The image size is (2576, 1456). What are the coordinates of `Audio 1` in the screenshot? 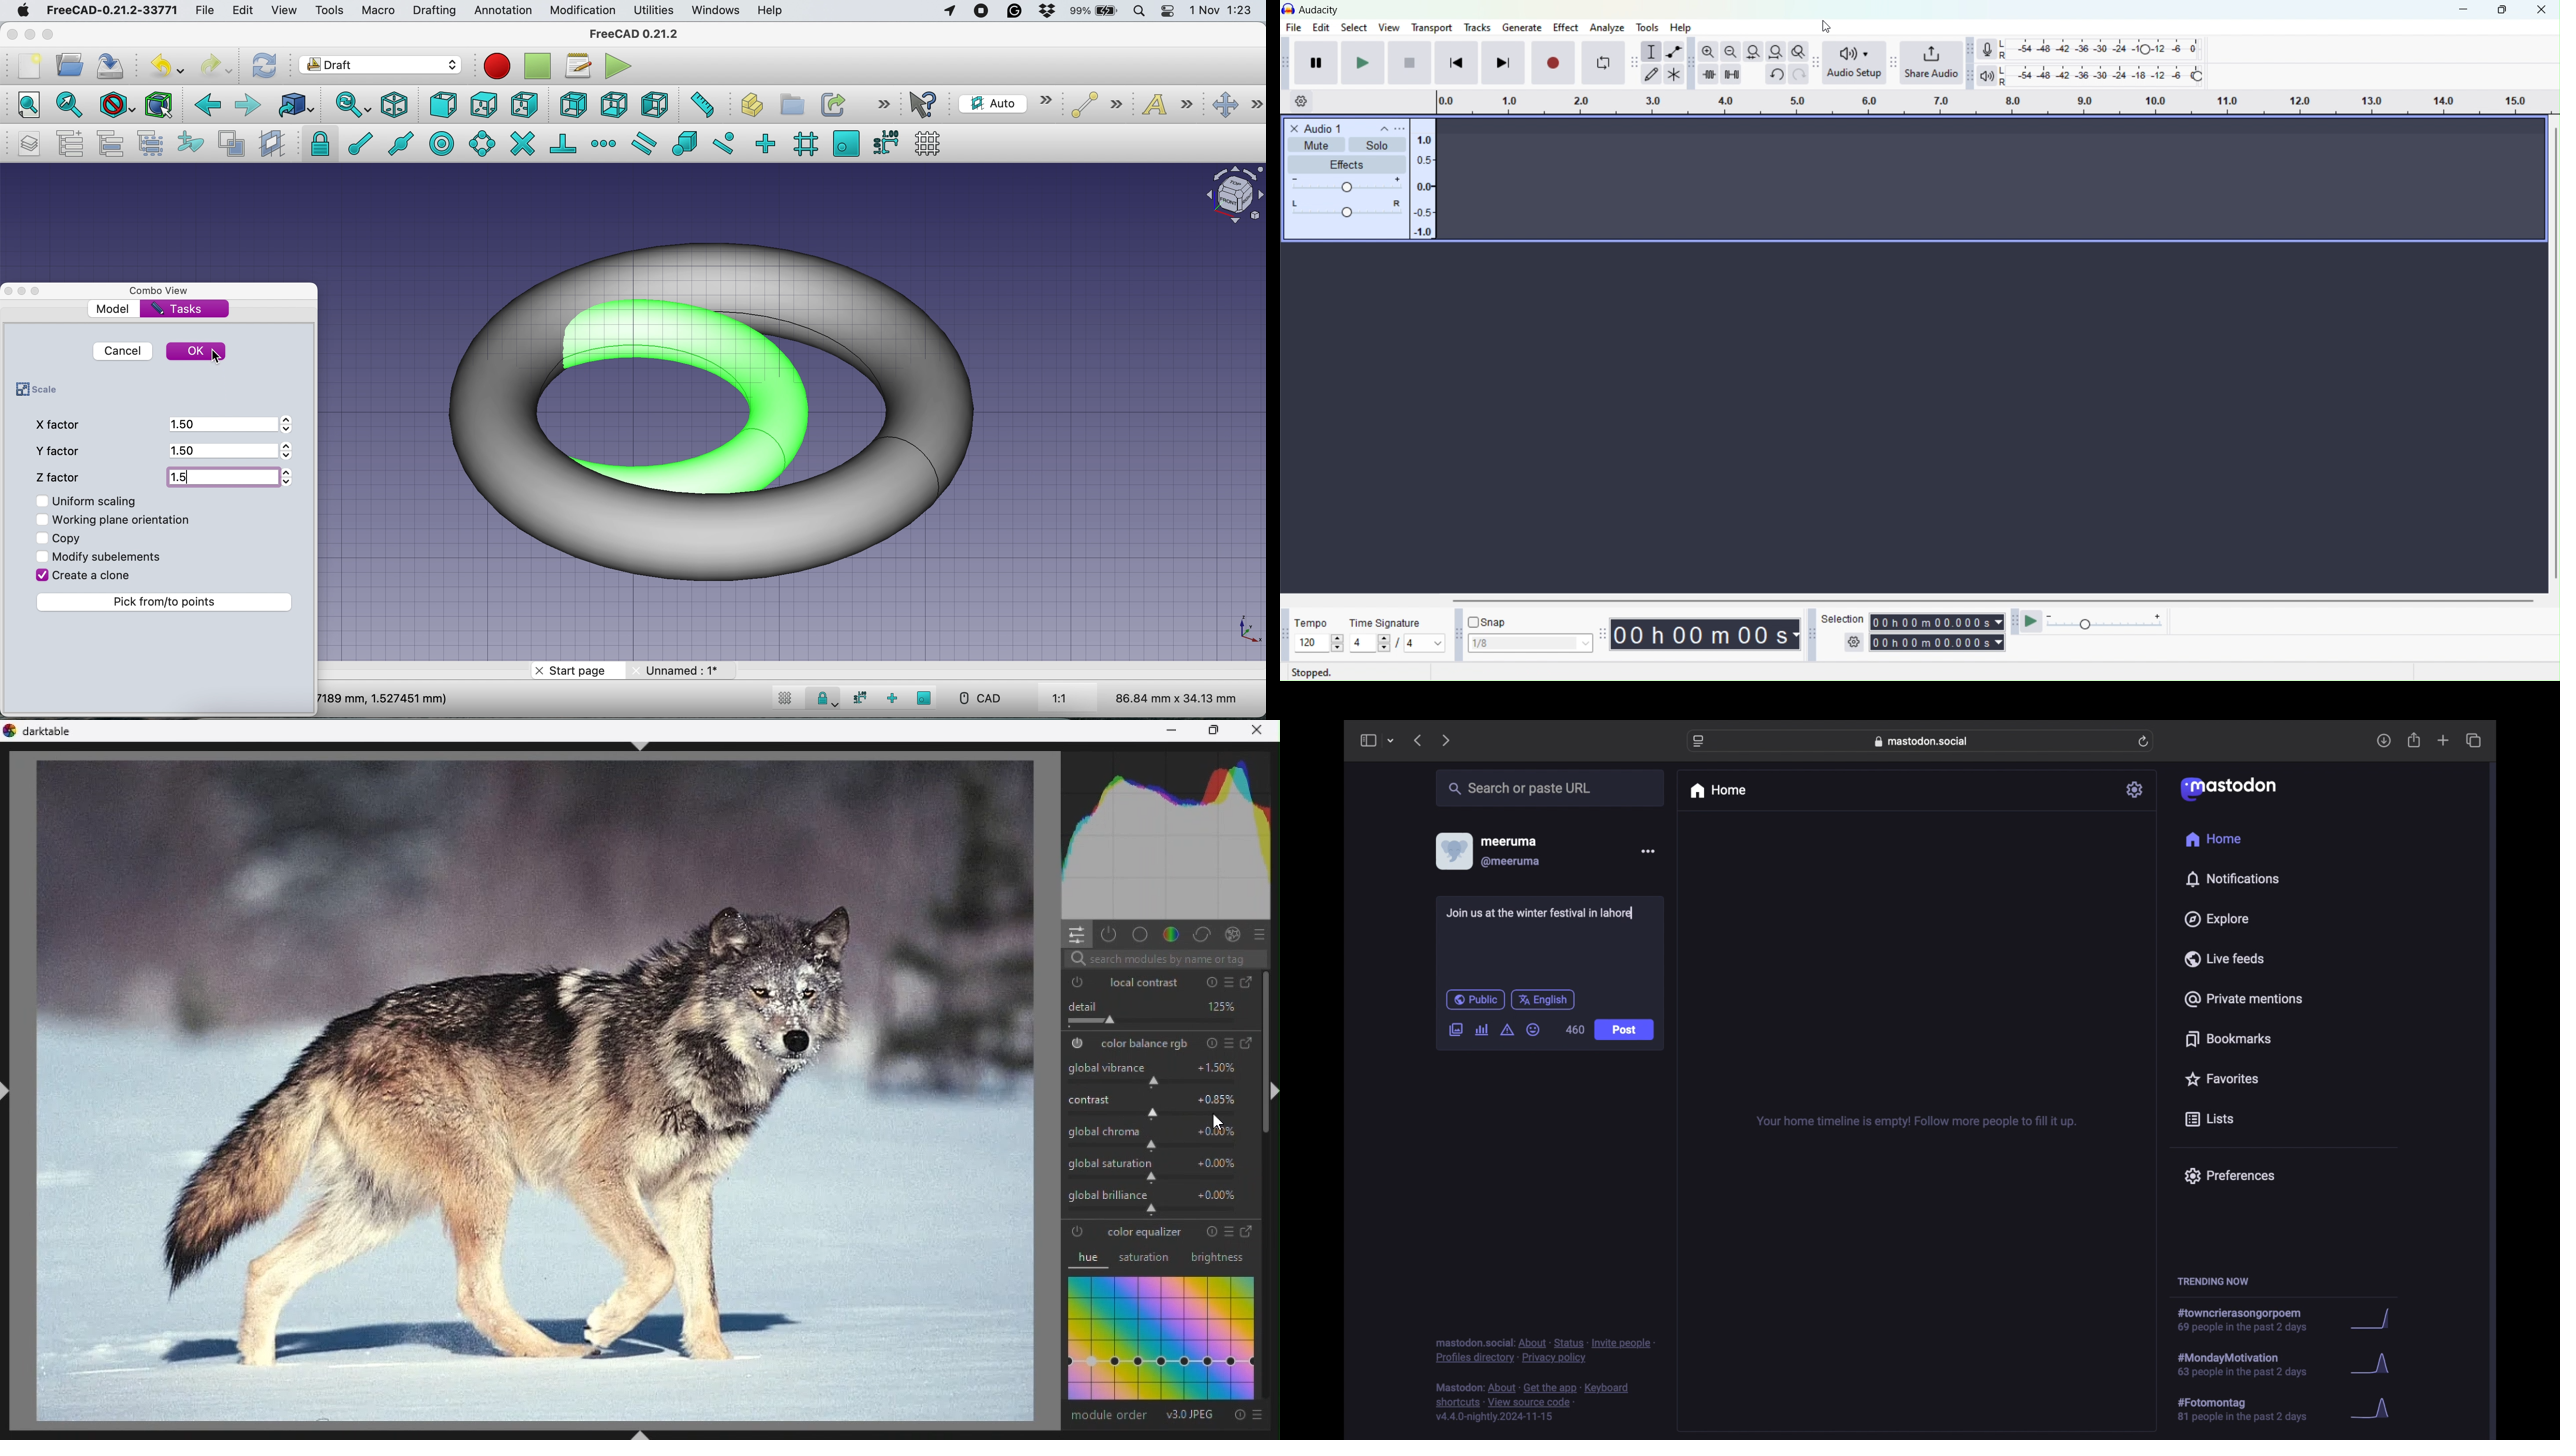 It's located at (1324, 128).